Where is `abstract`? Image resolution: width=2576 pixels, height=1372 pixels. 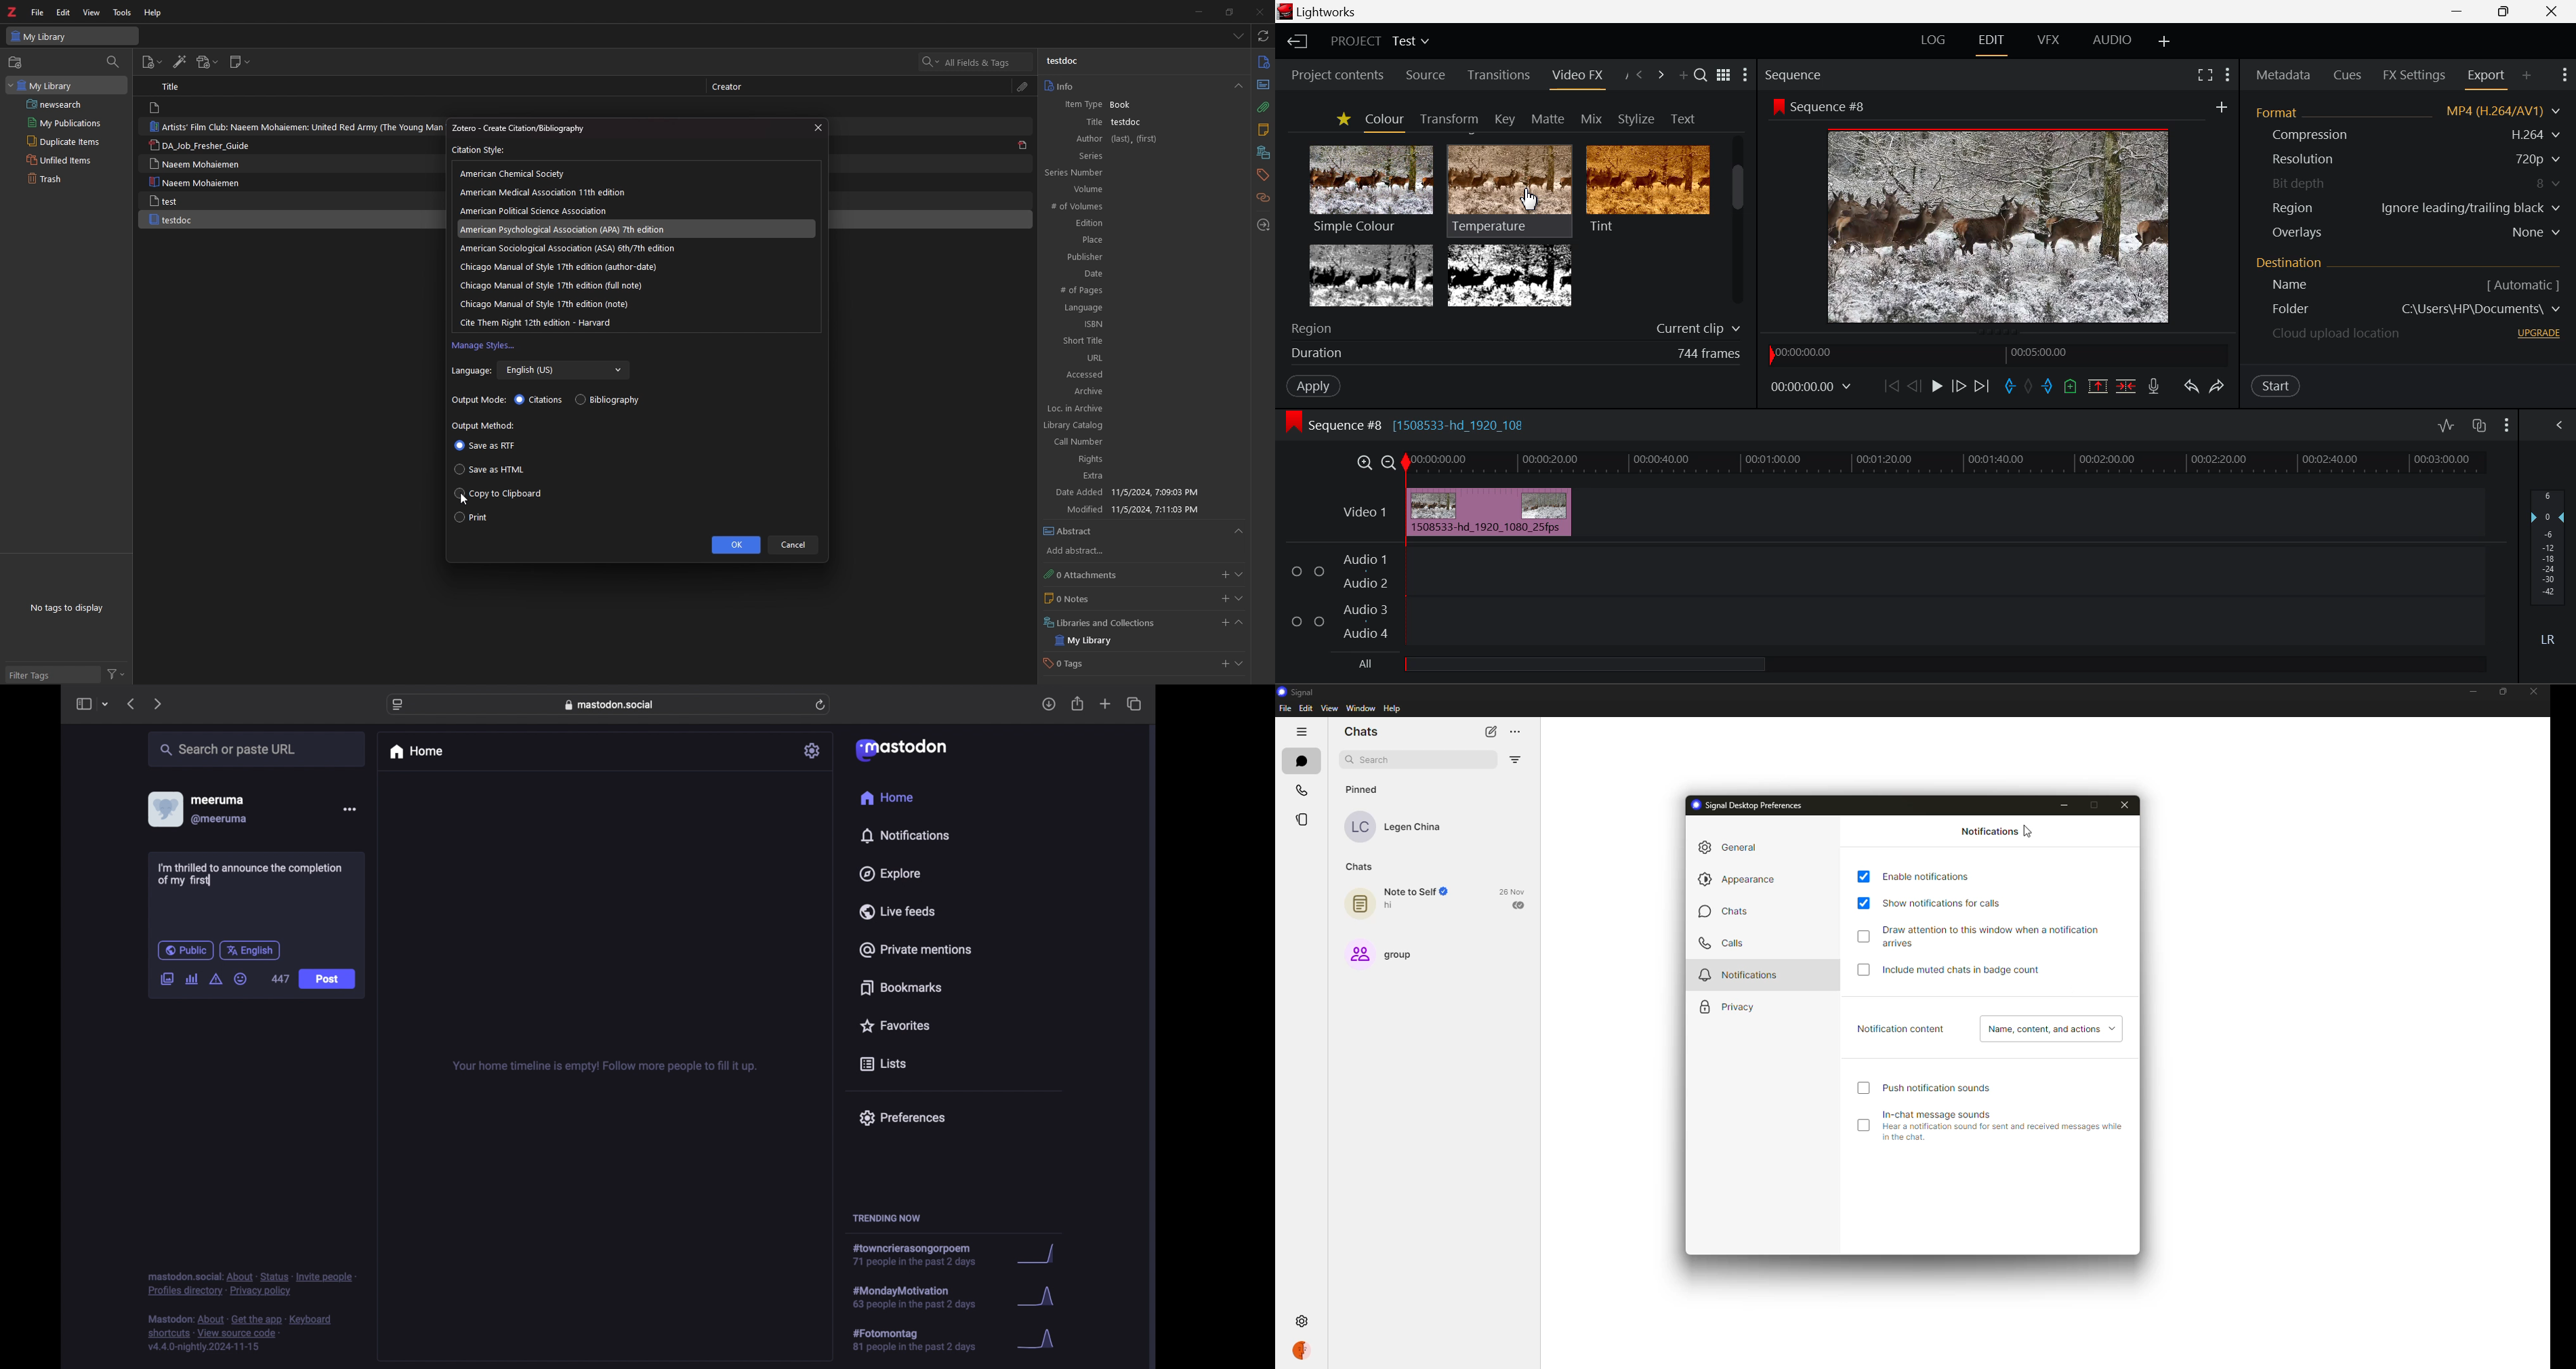
abstract is located at coordinates (1262, 84).